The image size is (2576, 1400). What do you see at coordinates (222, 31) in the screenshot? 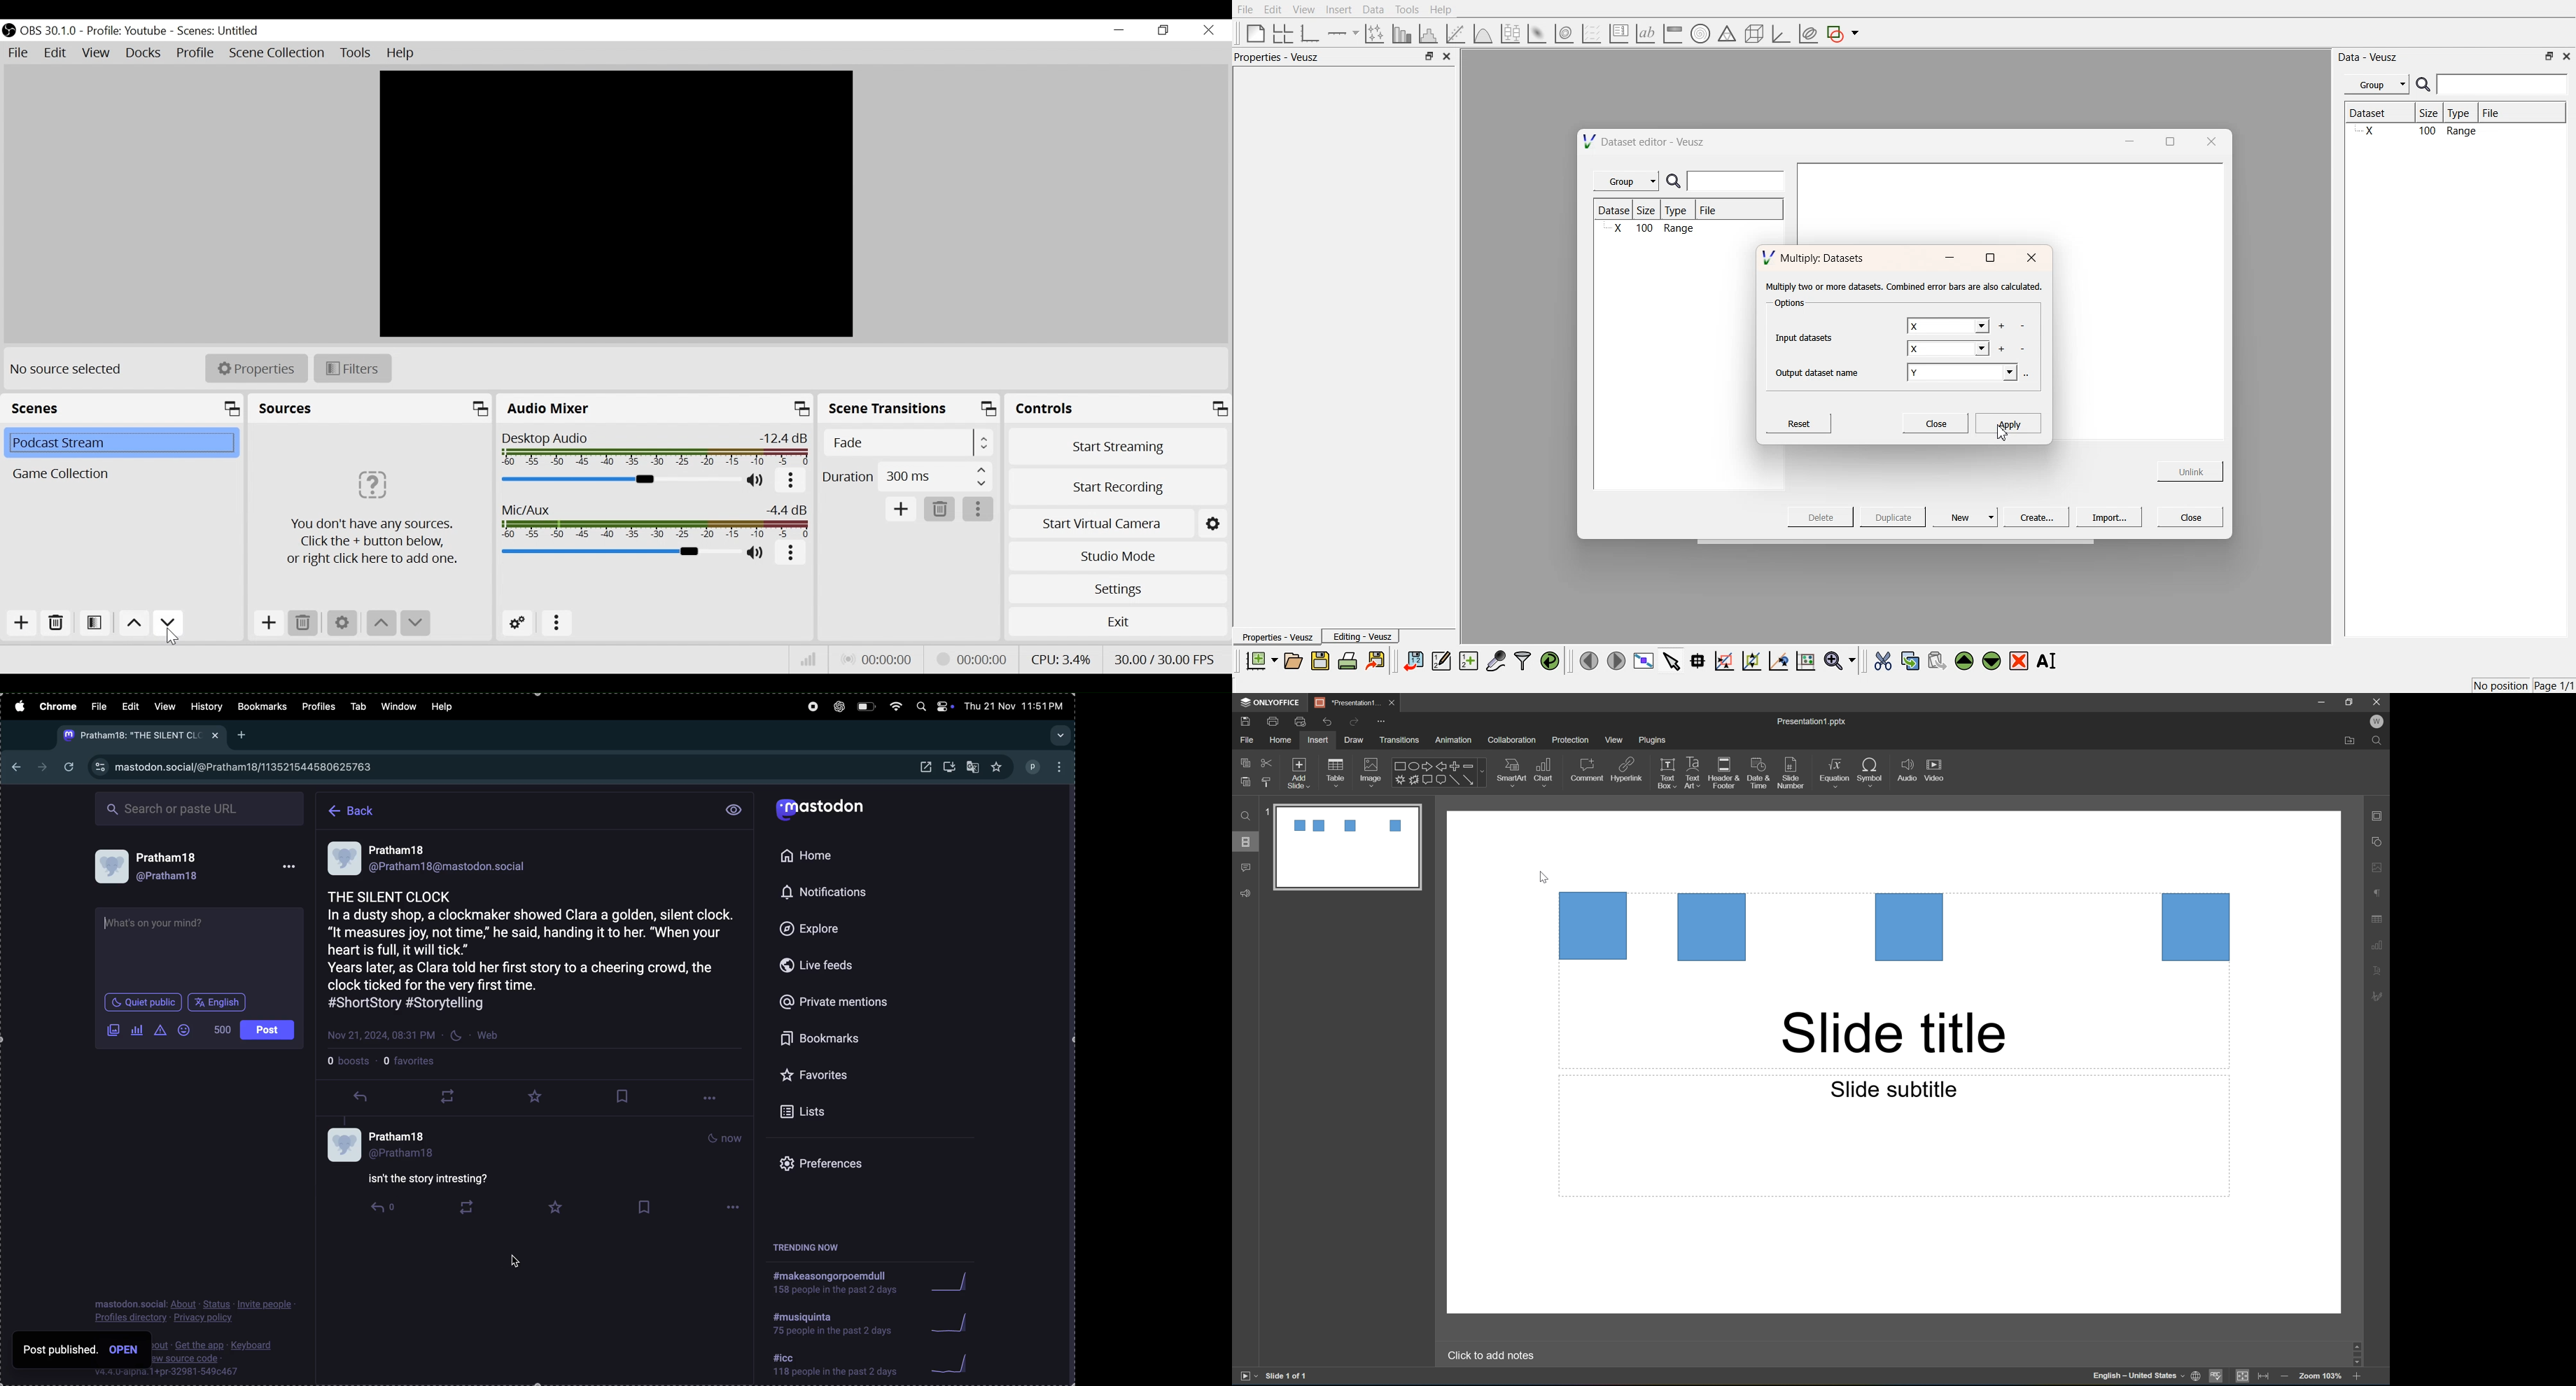
I see `Scenes Name` at bounding box center [222, 31].